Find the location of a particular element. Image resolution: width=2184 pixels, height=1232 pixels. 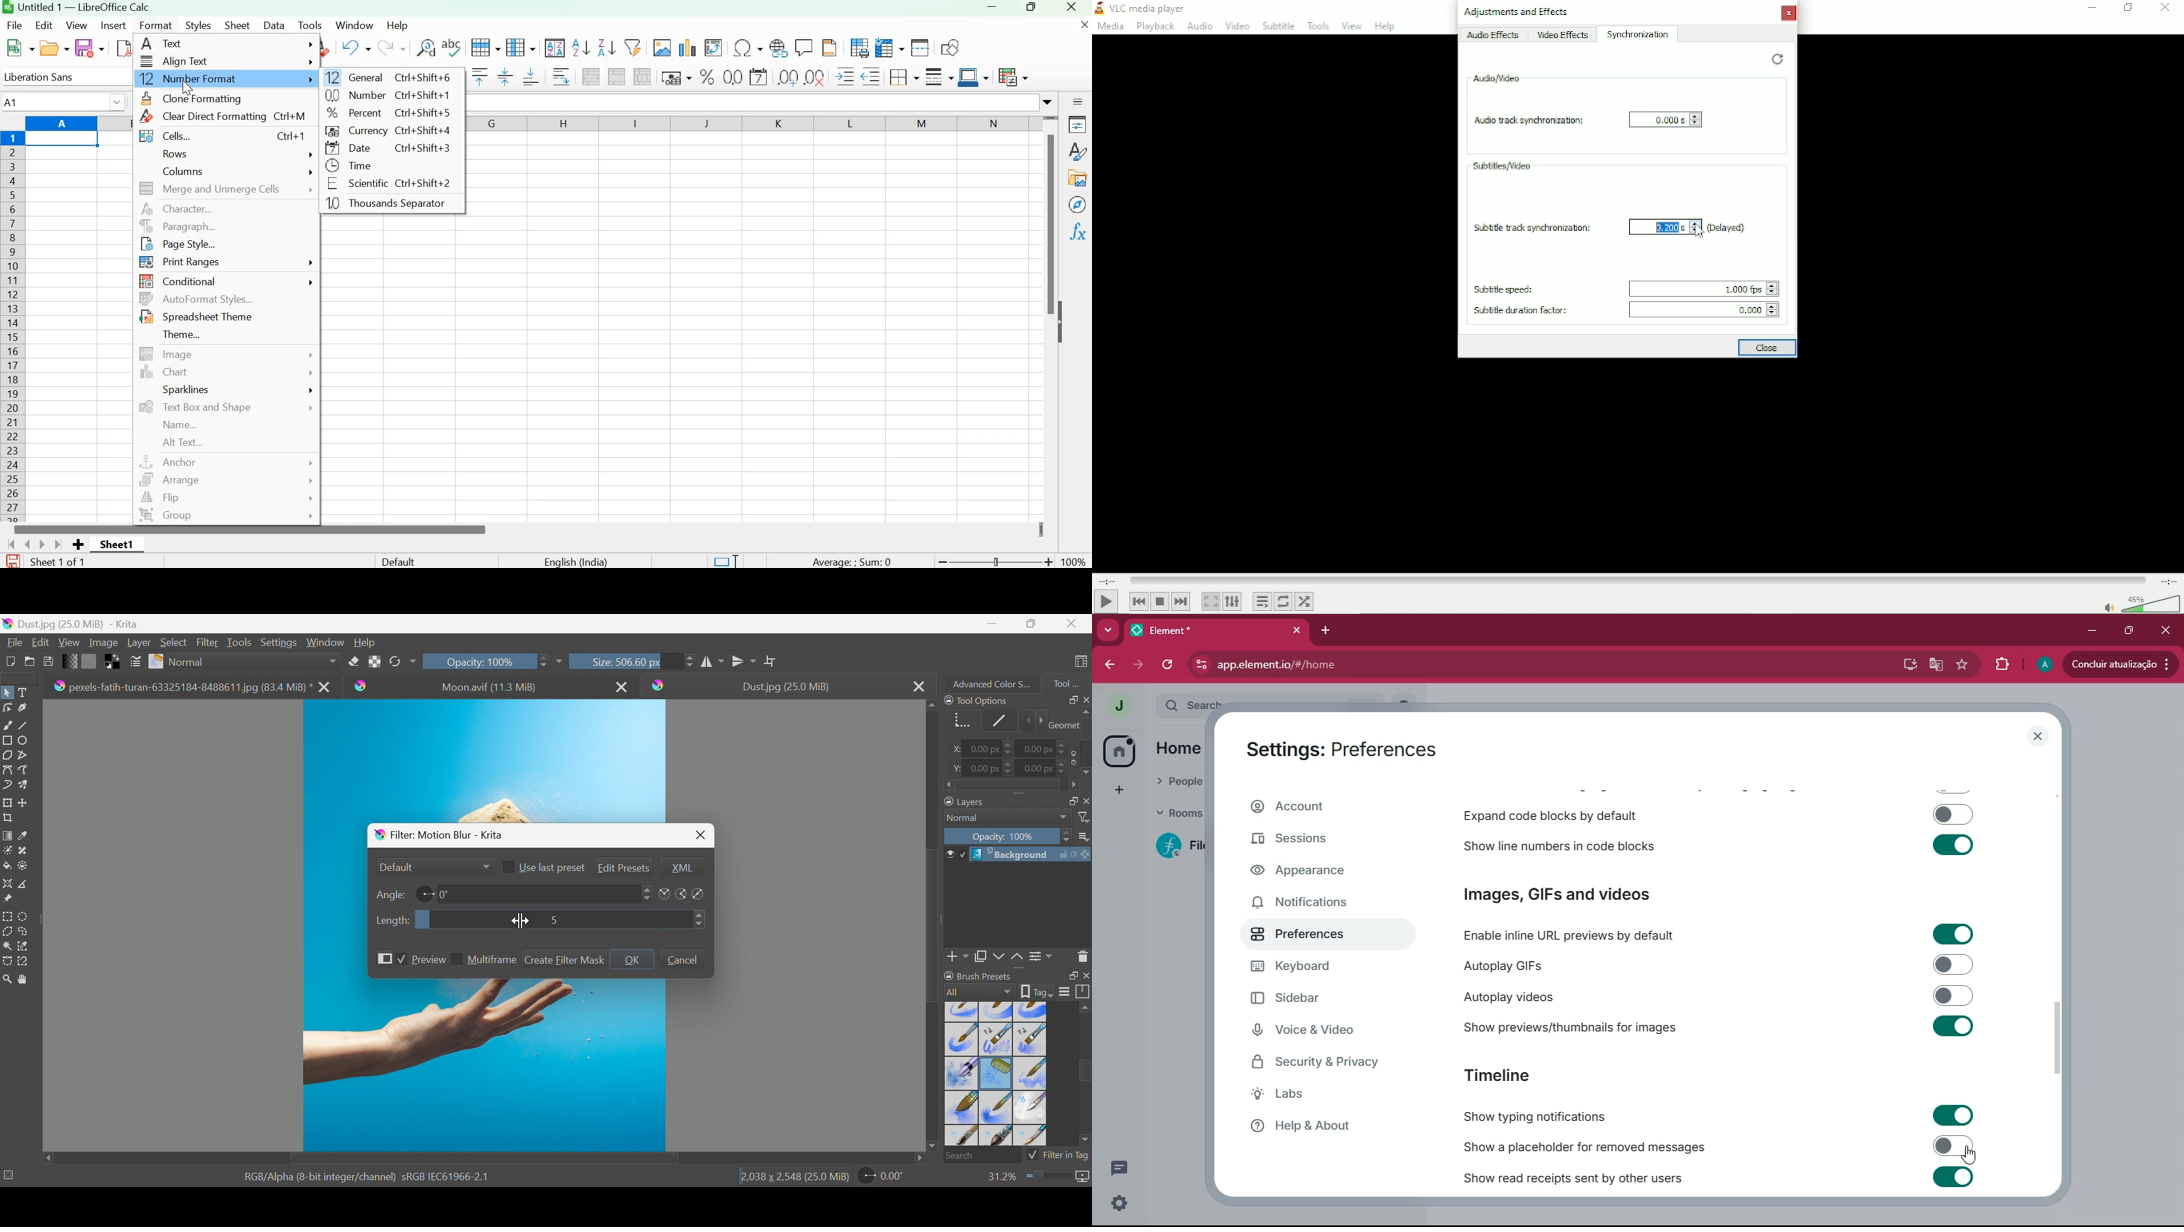

Freehand path tool is located at coordinates (24, 770).